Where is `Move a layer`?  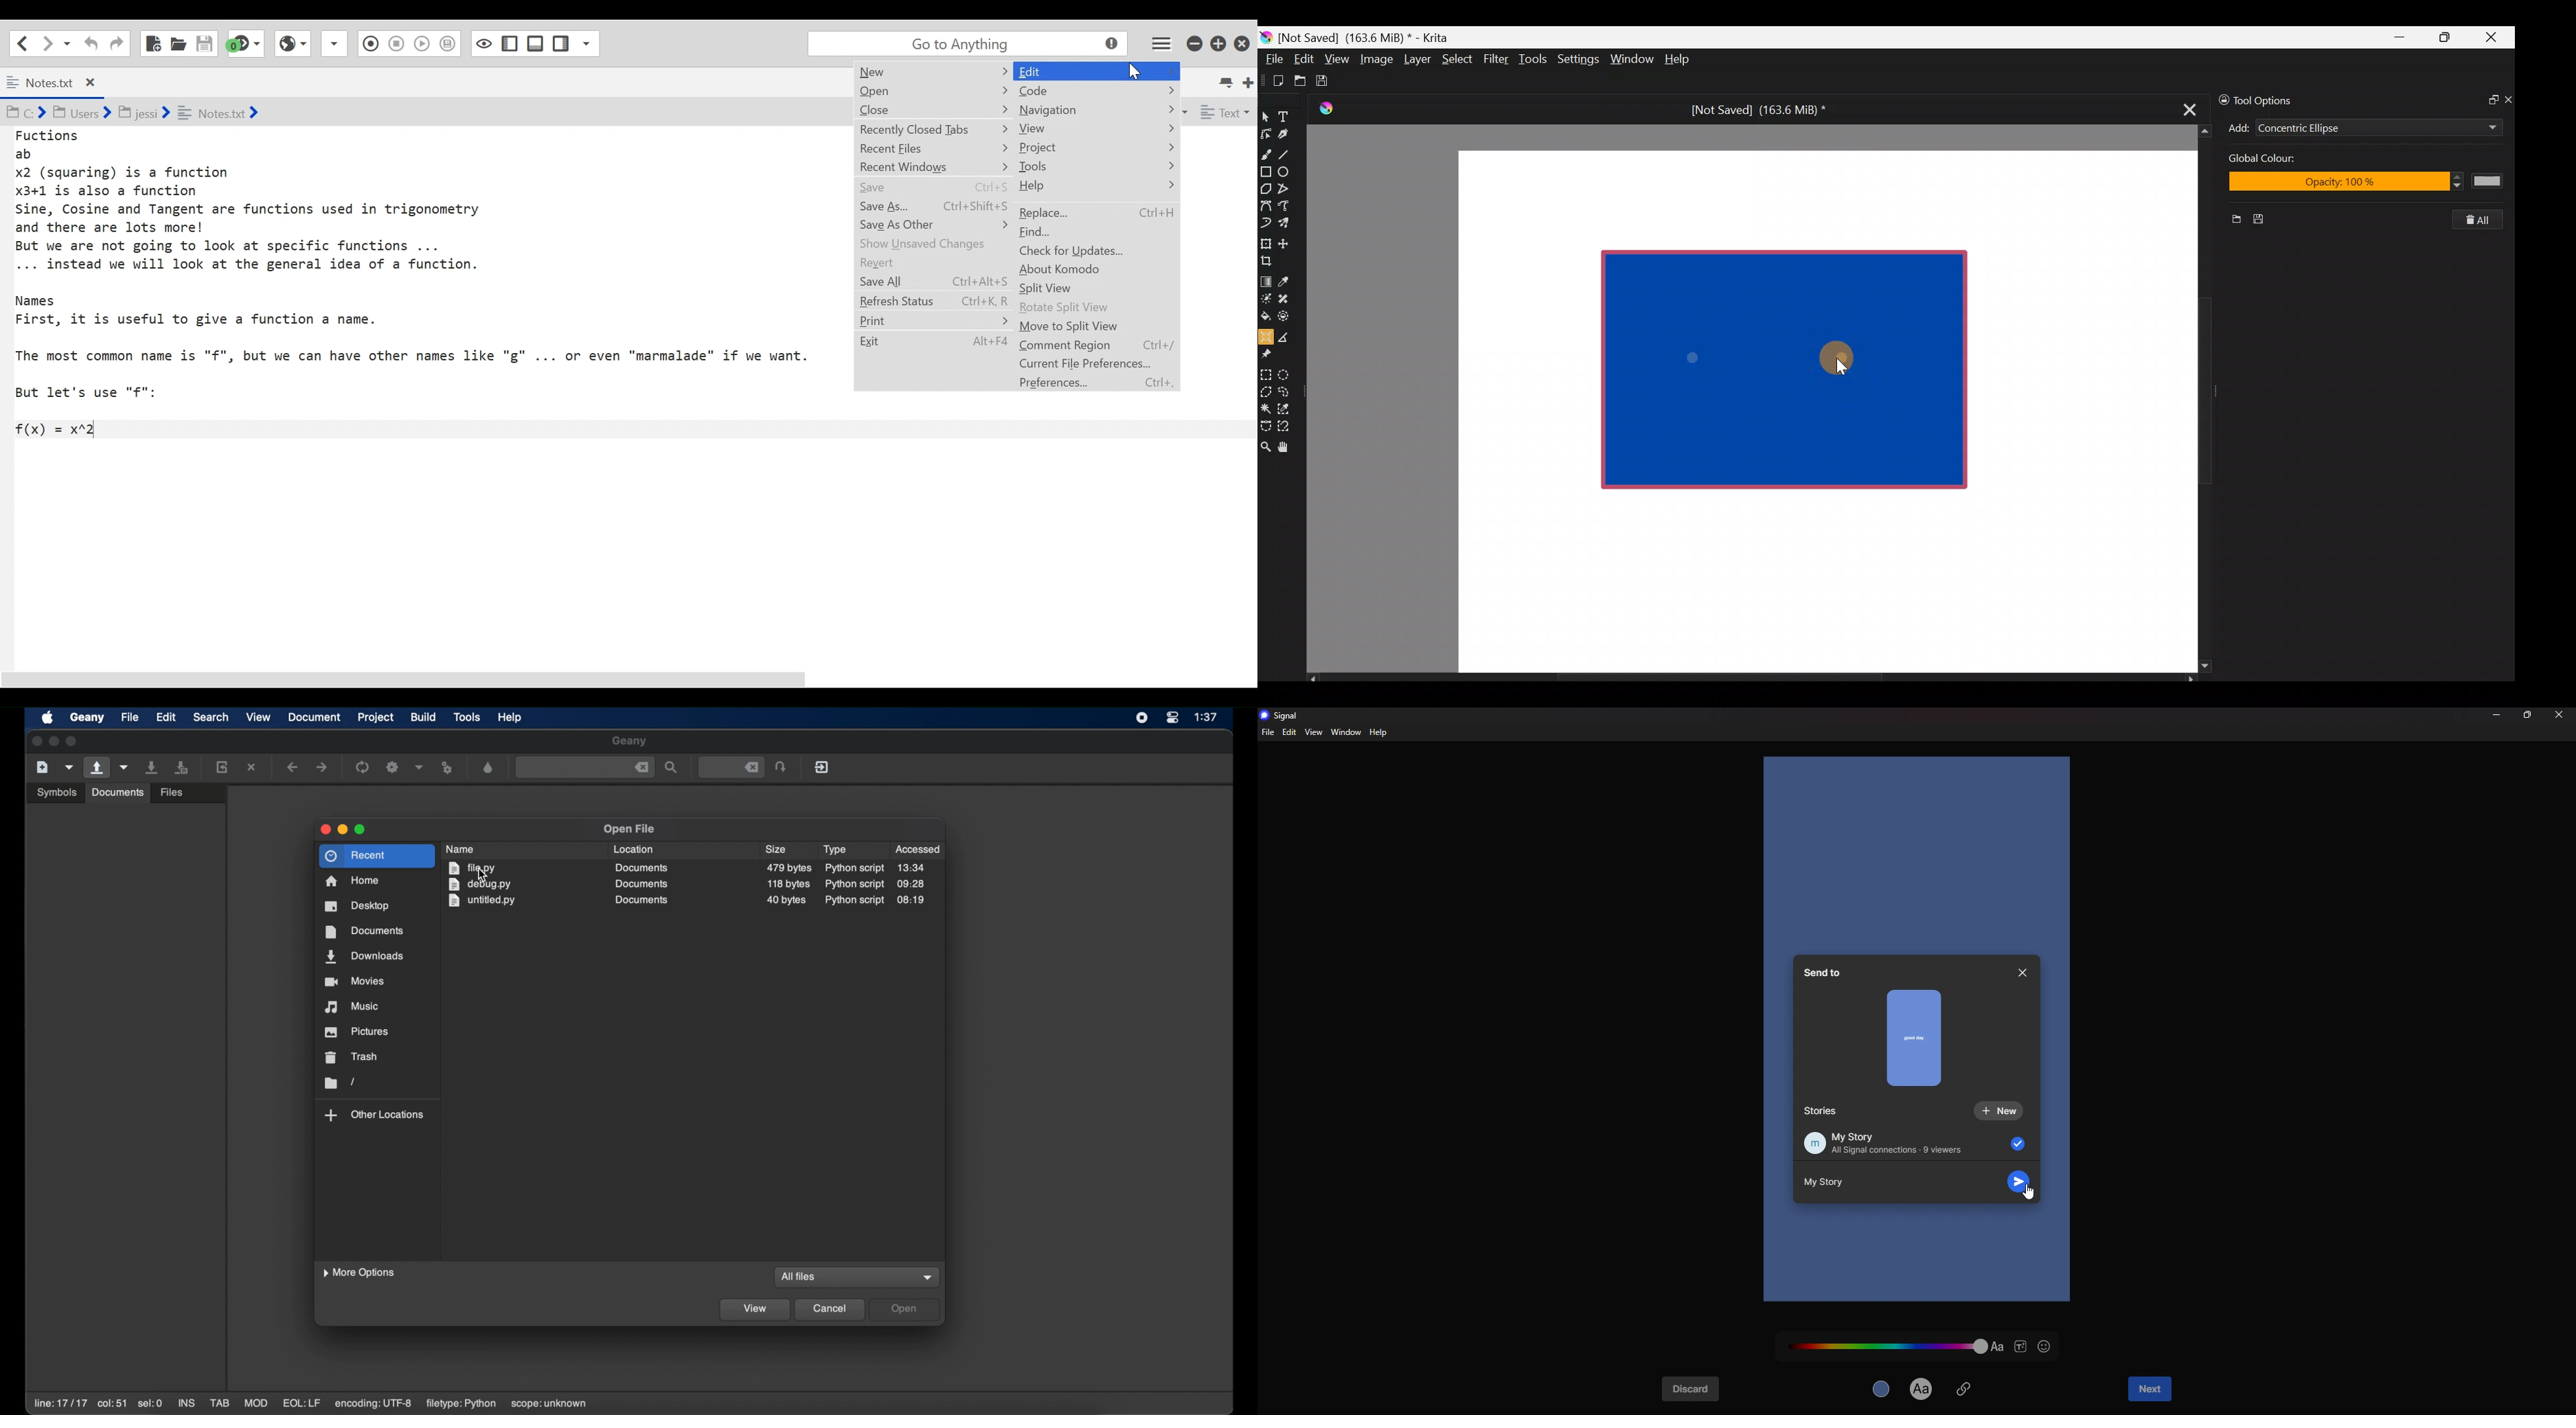 Move a layer is located at coordinates (1288, 242).